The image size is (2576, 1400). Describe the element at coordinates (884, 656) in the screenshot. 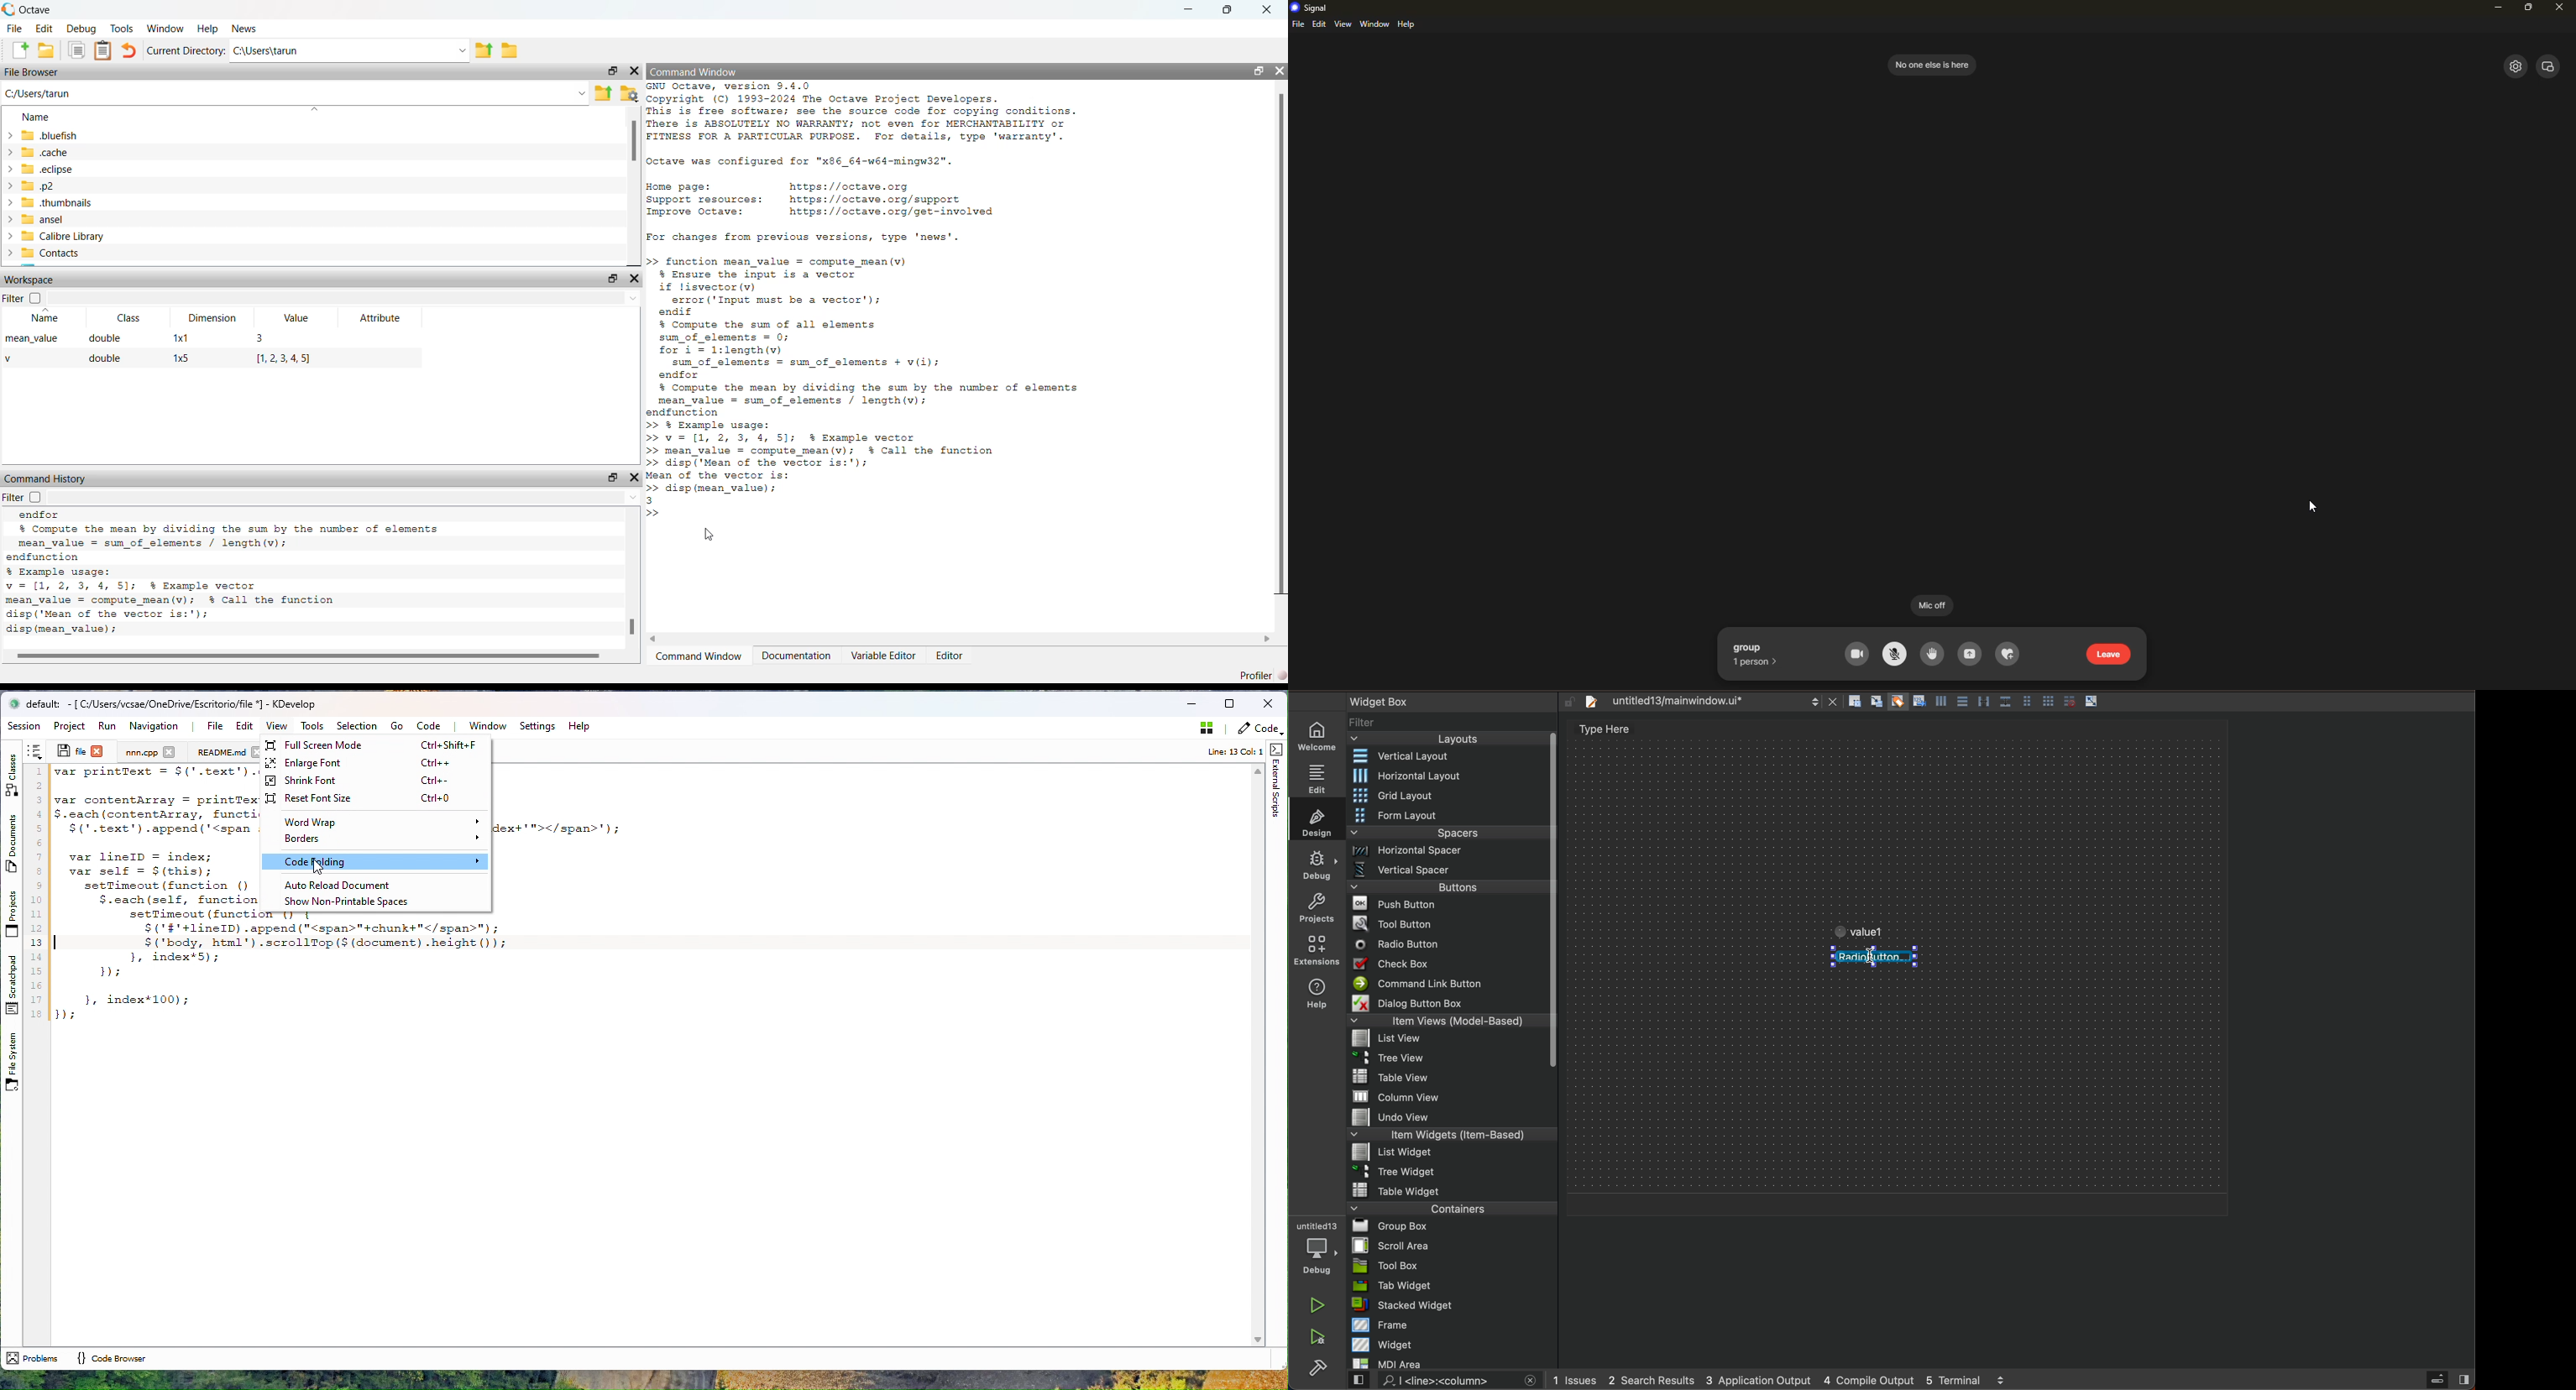

I see `Variable Editor` at that location.